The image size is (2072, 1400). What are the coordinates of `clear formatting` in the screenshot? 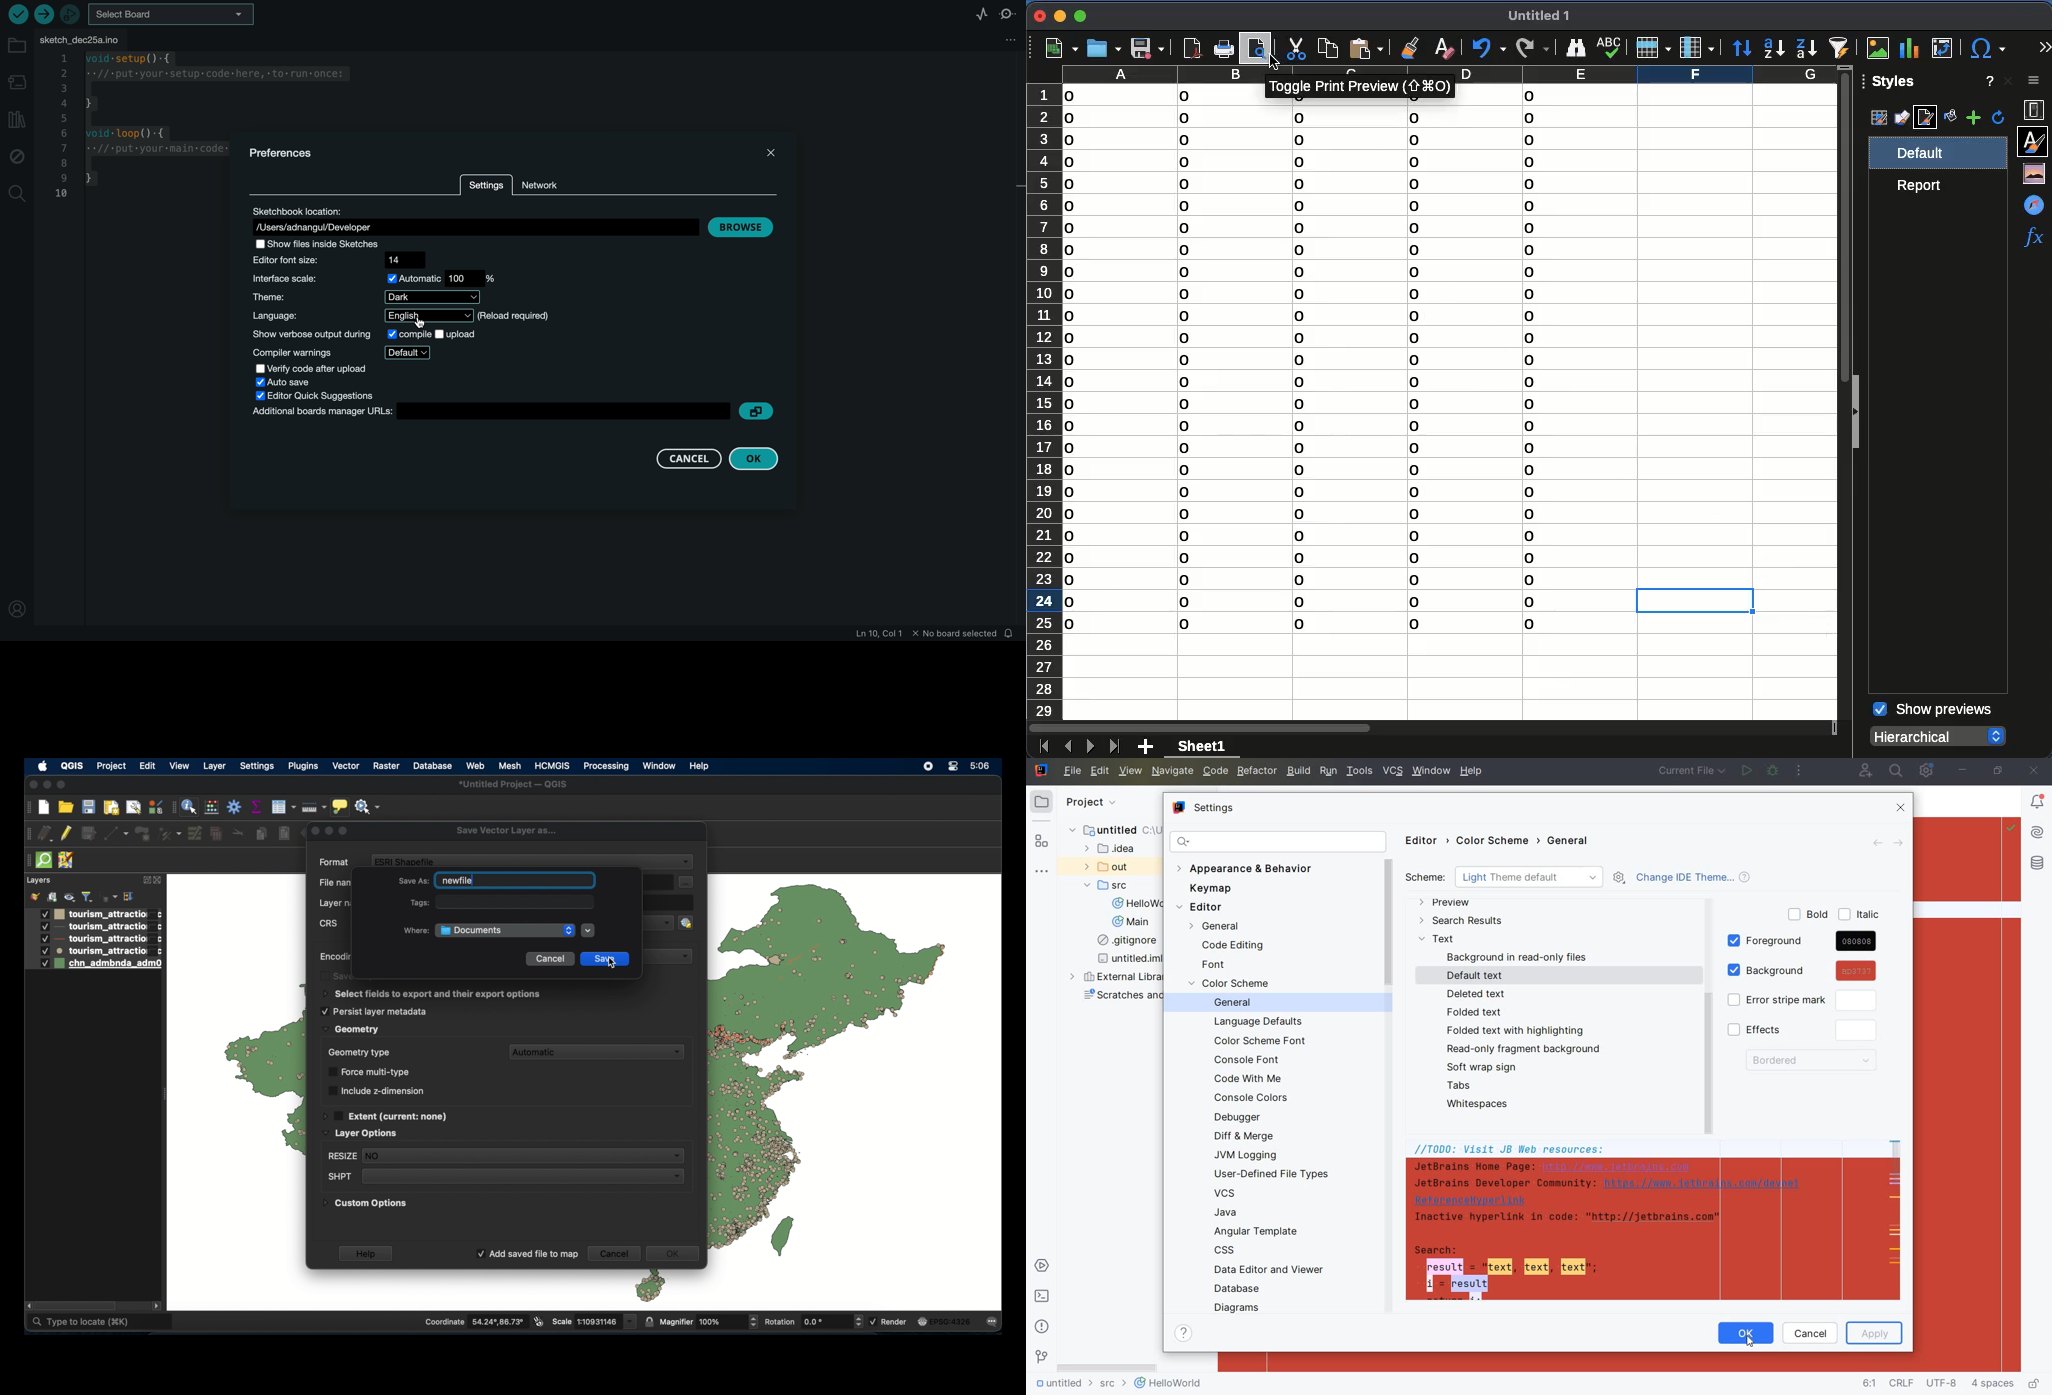 It's located at (1446, 47).